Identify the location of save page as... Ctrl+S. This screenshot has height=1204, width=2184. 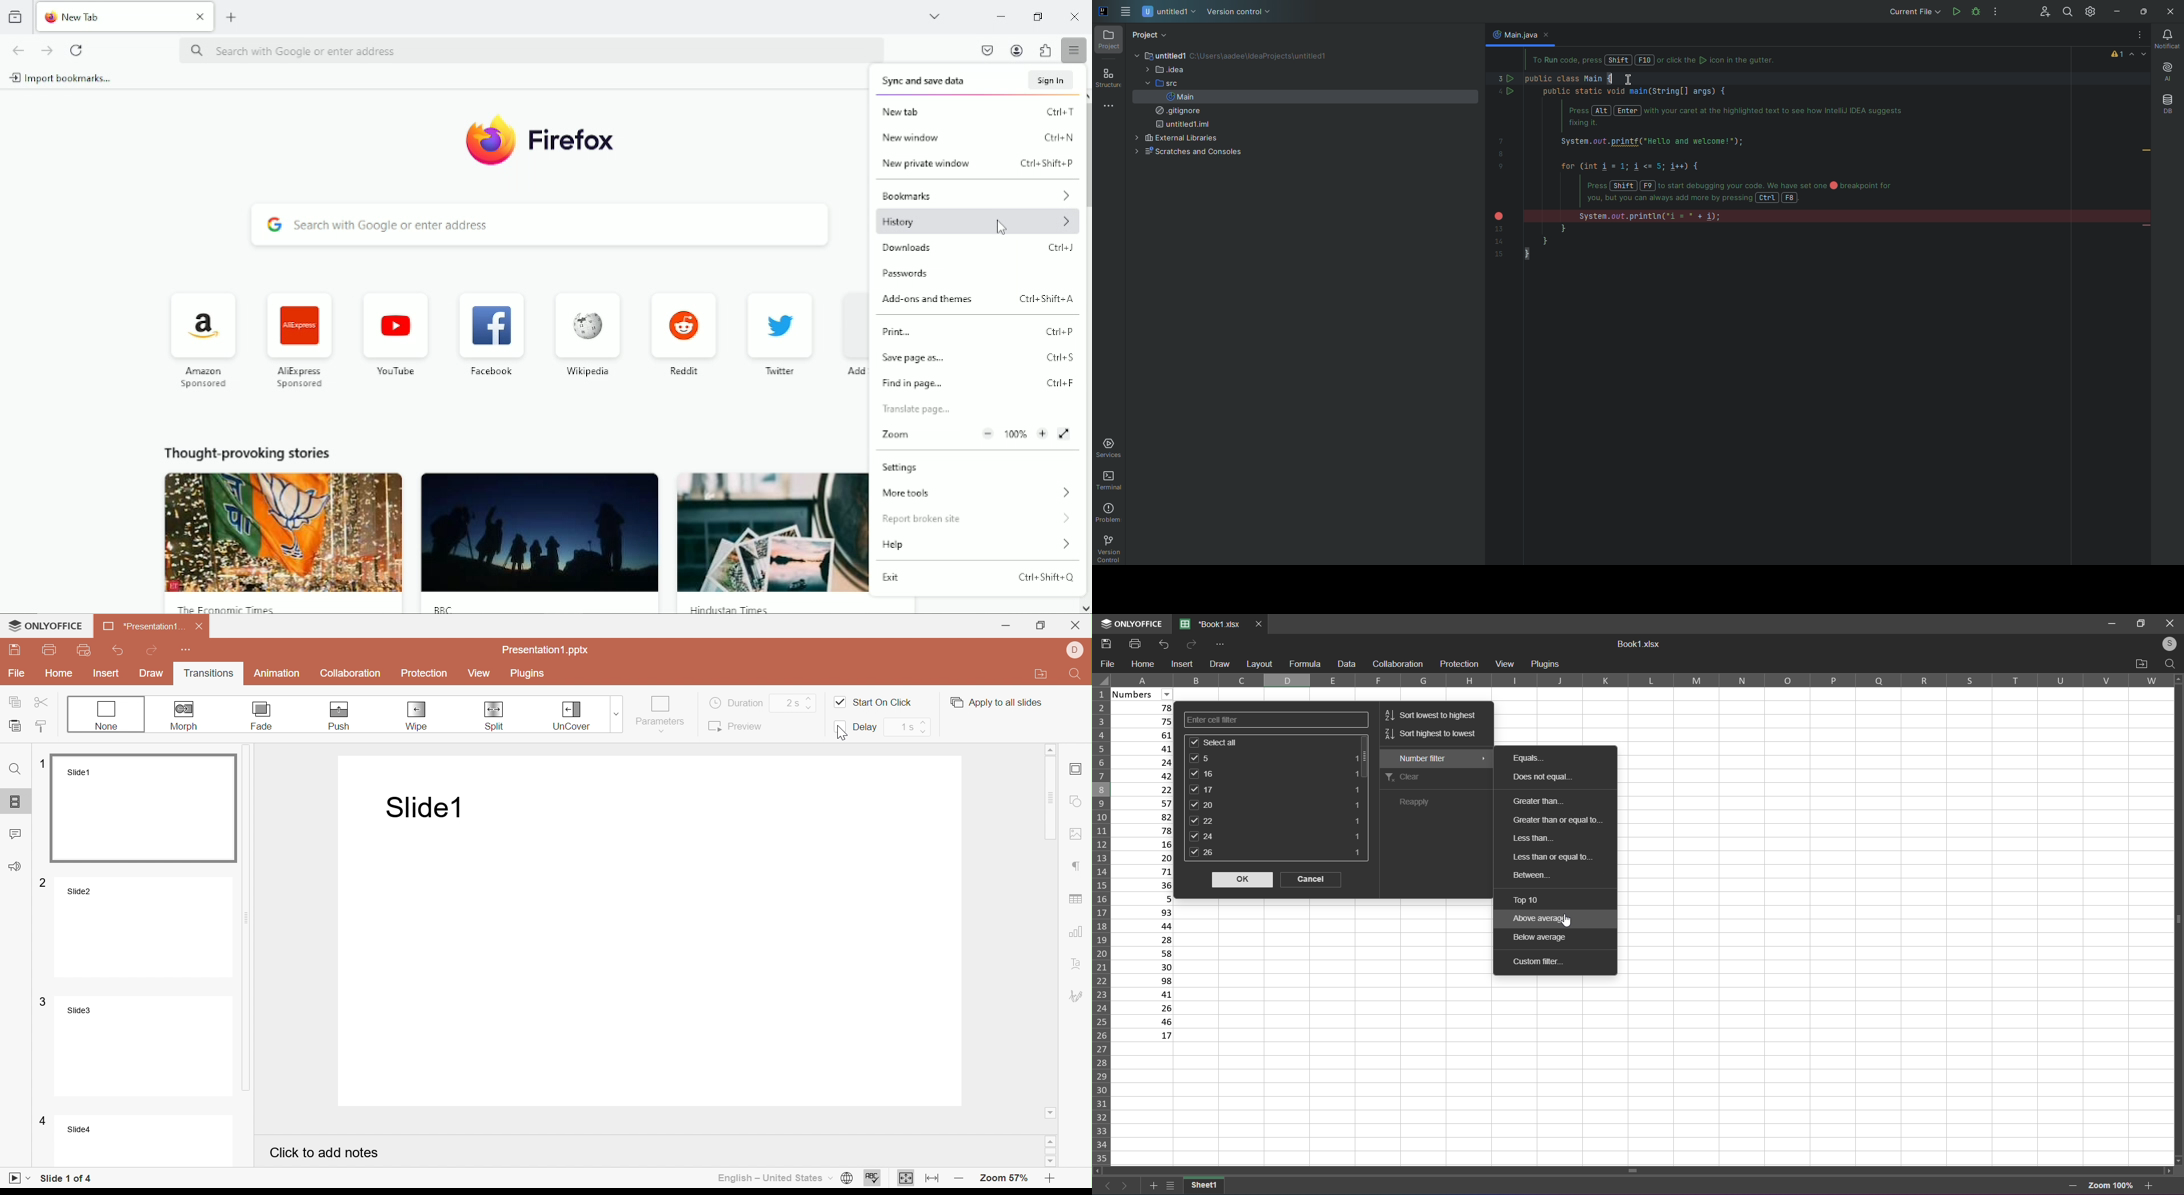
(980, 357).